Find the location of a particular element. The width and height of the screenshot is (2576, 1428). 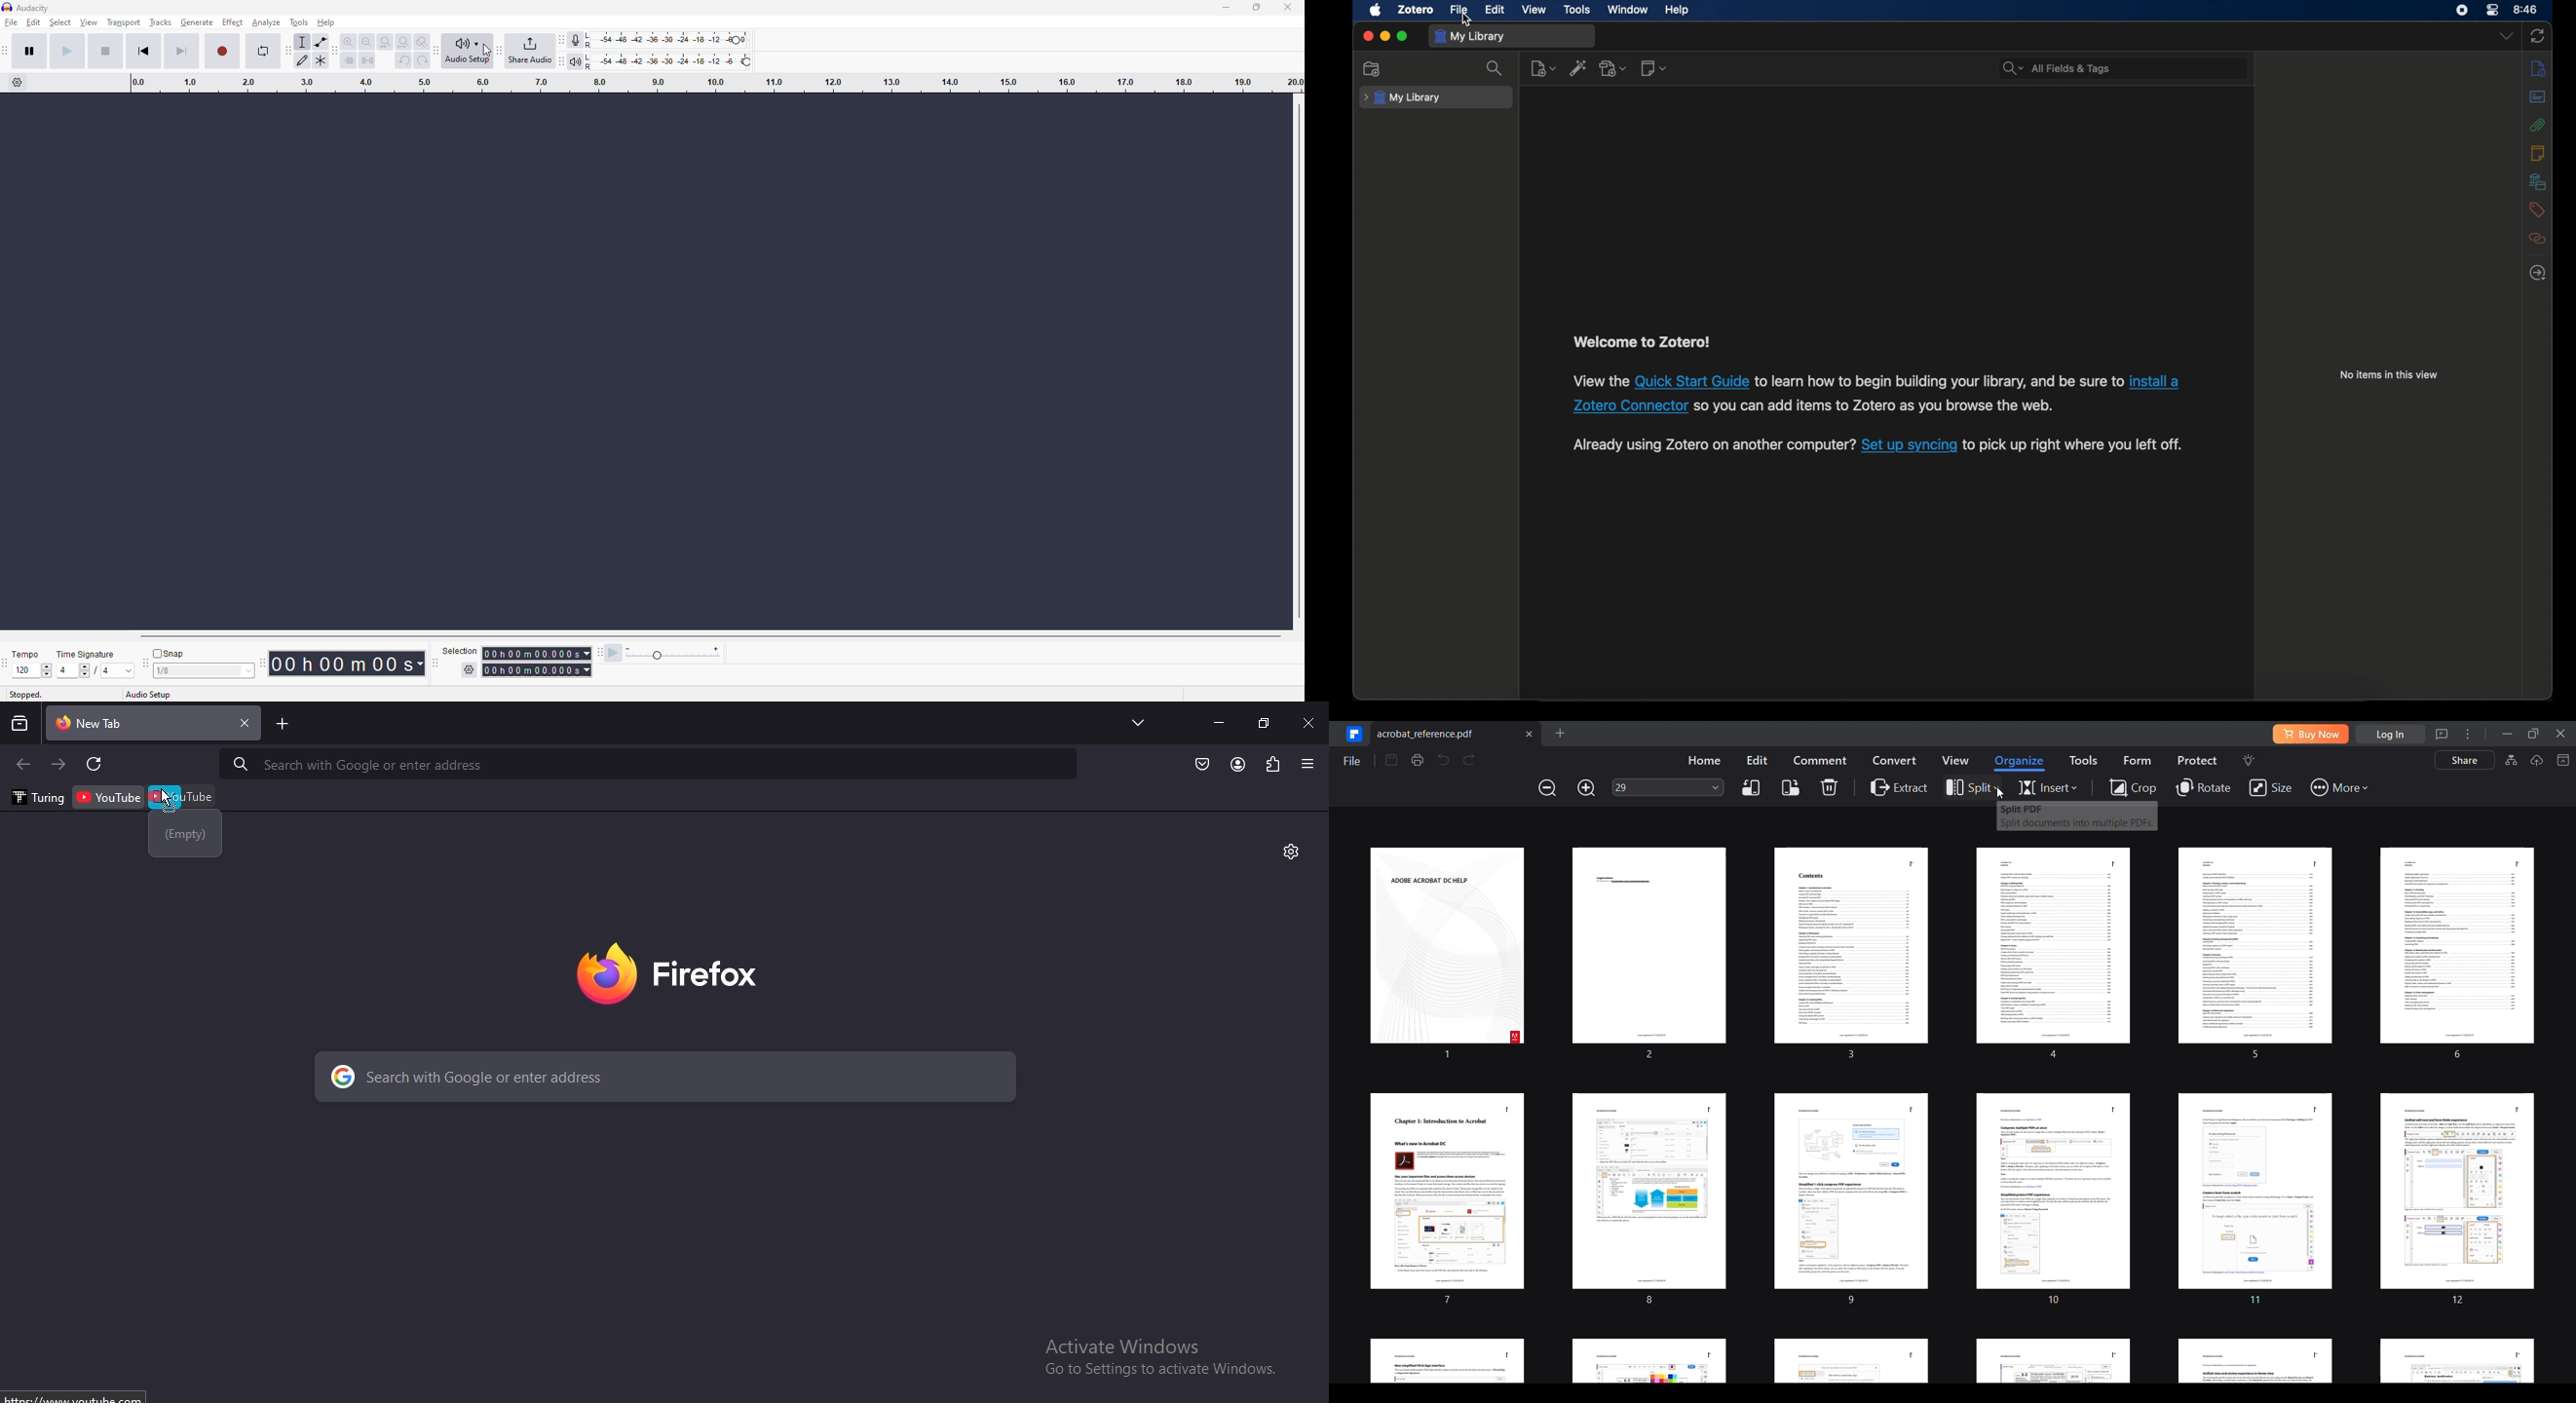

file is located at coordinates (1458, 10).